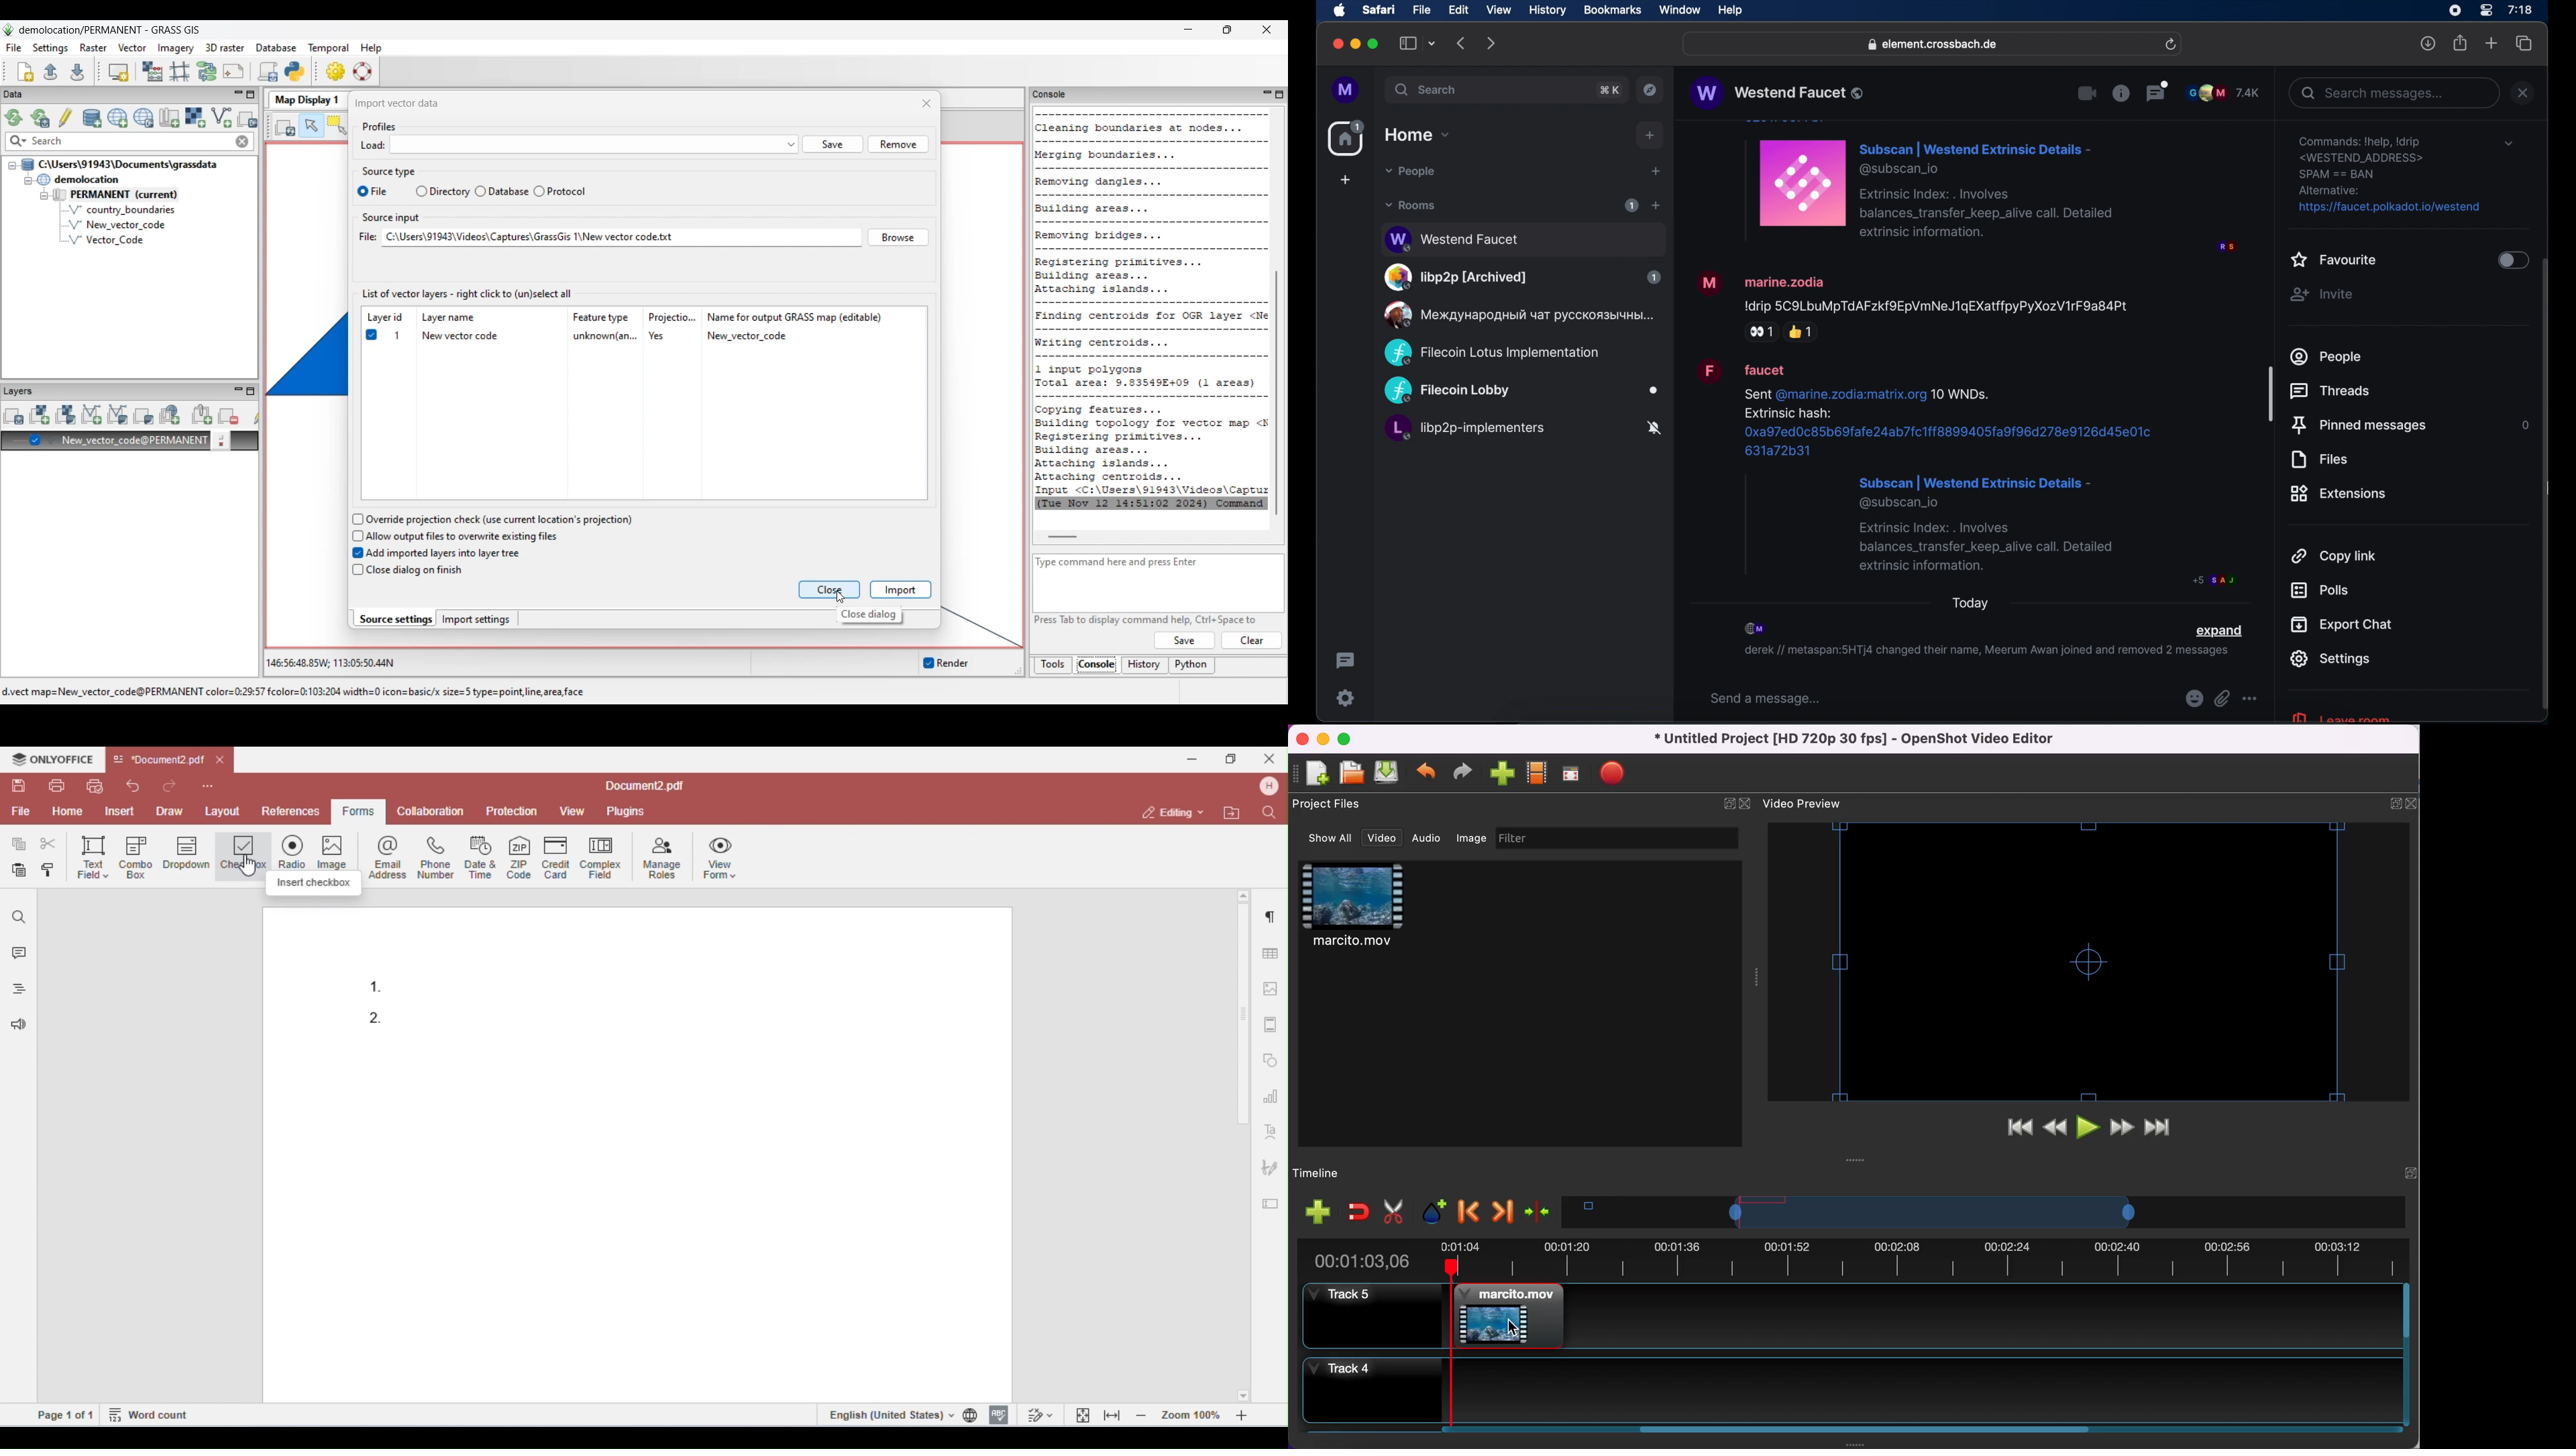  Describe the element at coordinates (621, 237) in the screenshot. I see `File pathway of selected file` at that location.